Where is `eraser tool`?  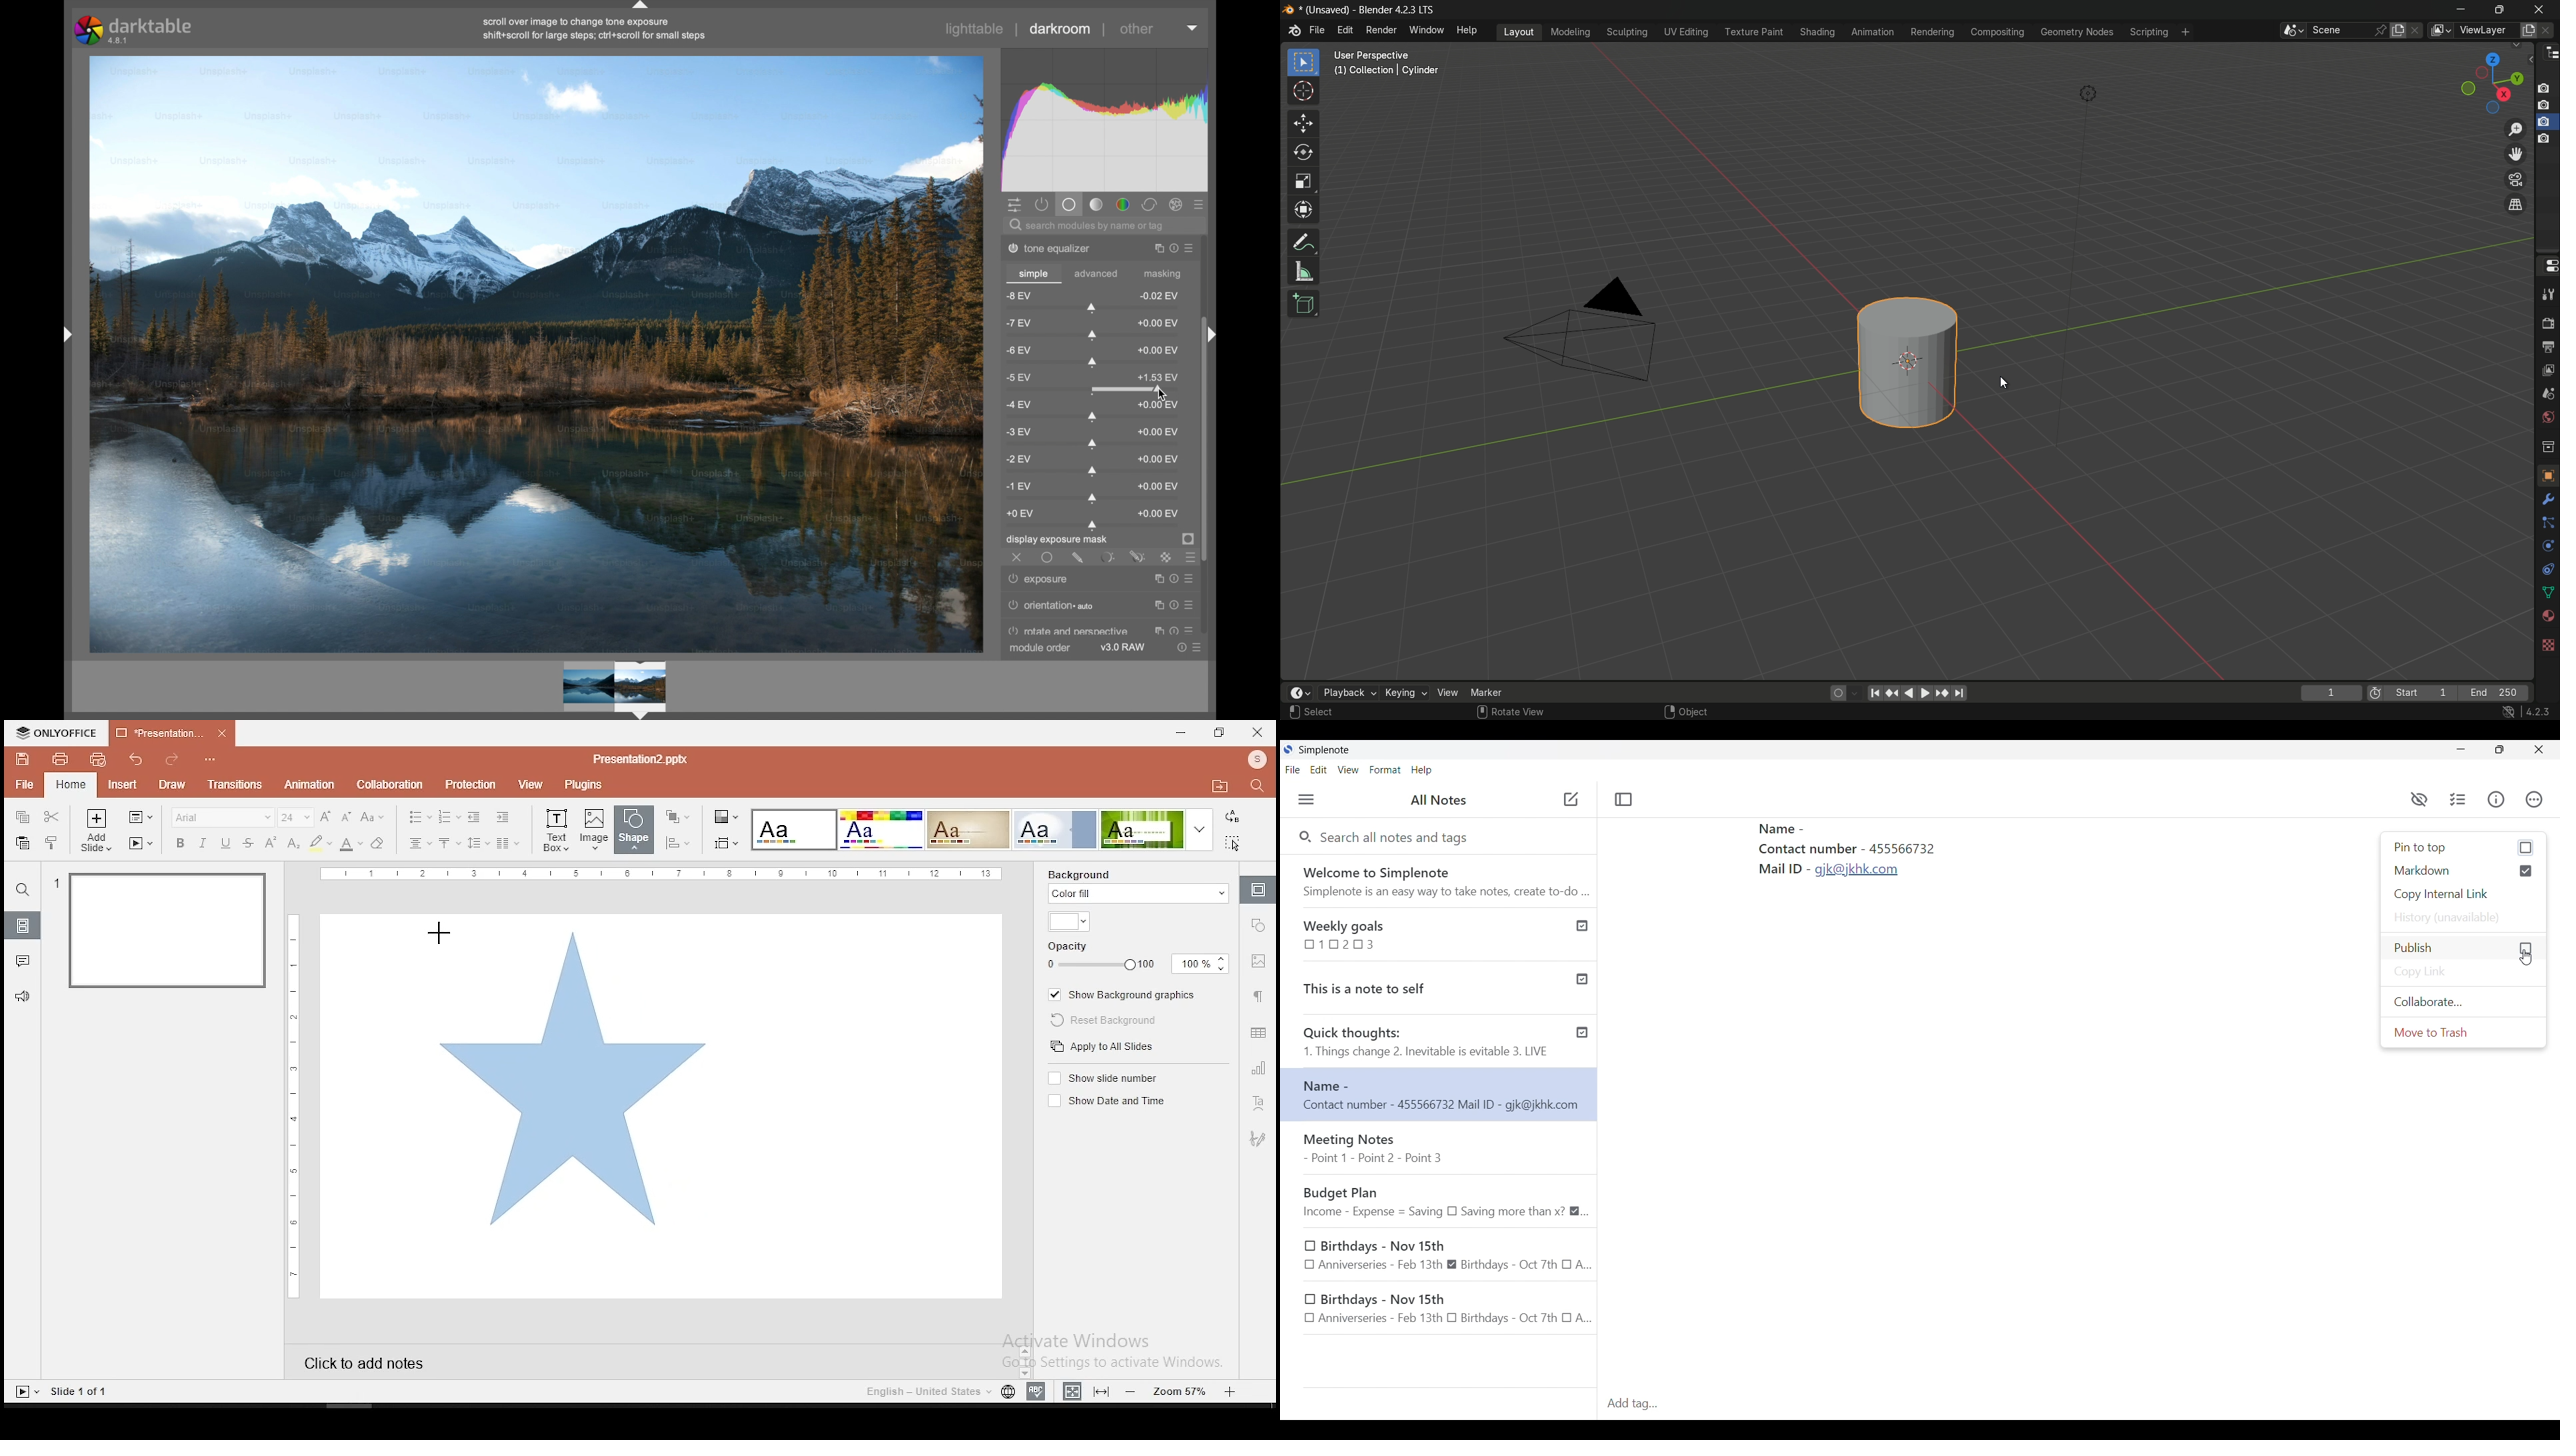 eraser tool is located at coordinates (377, 844).